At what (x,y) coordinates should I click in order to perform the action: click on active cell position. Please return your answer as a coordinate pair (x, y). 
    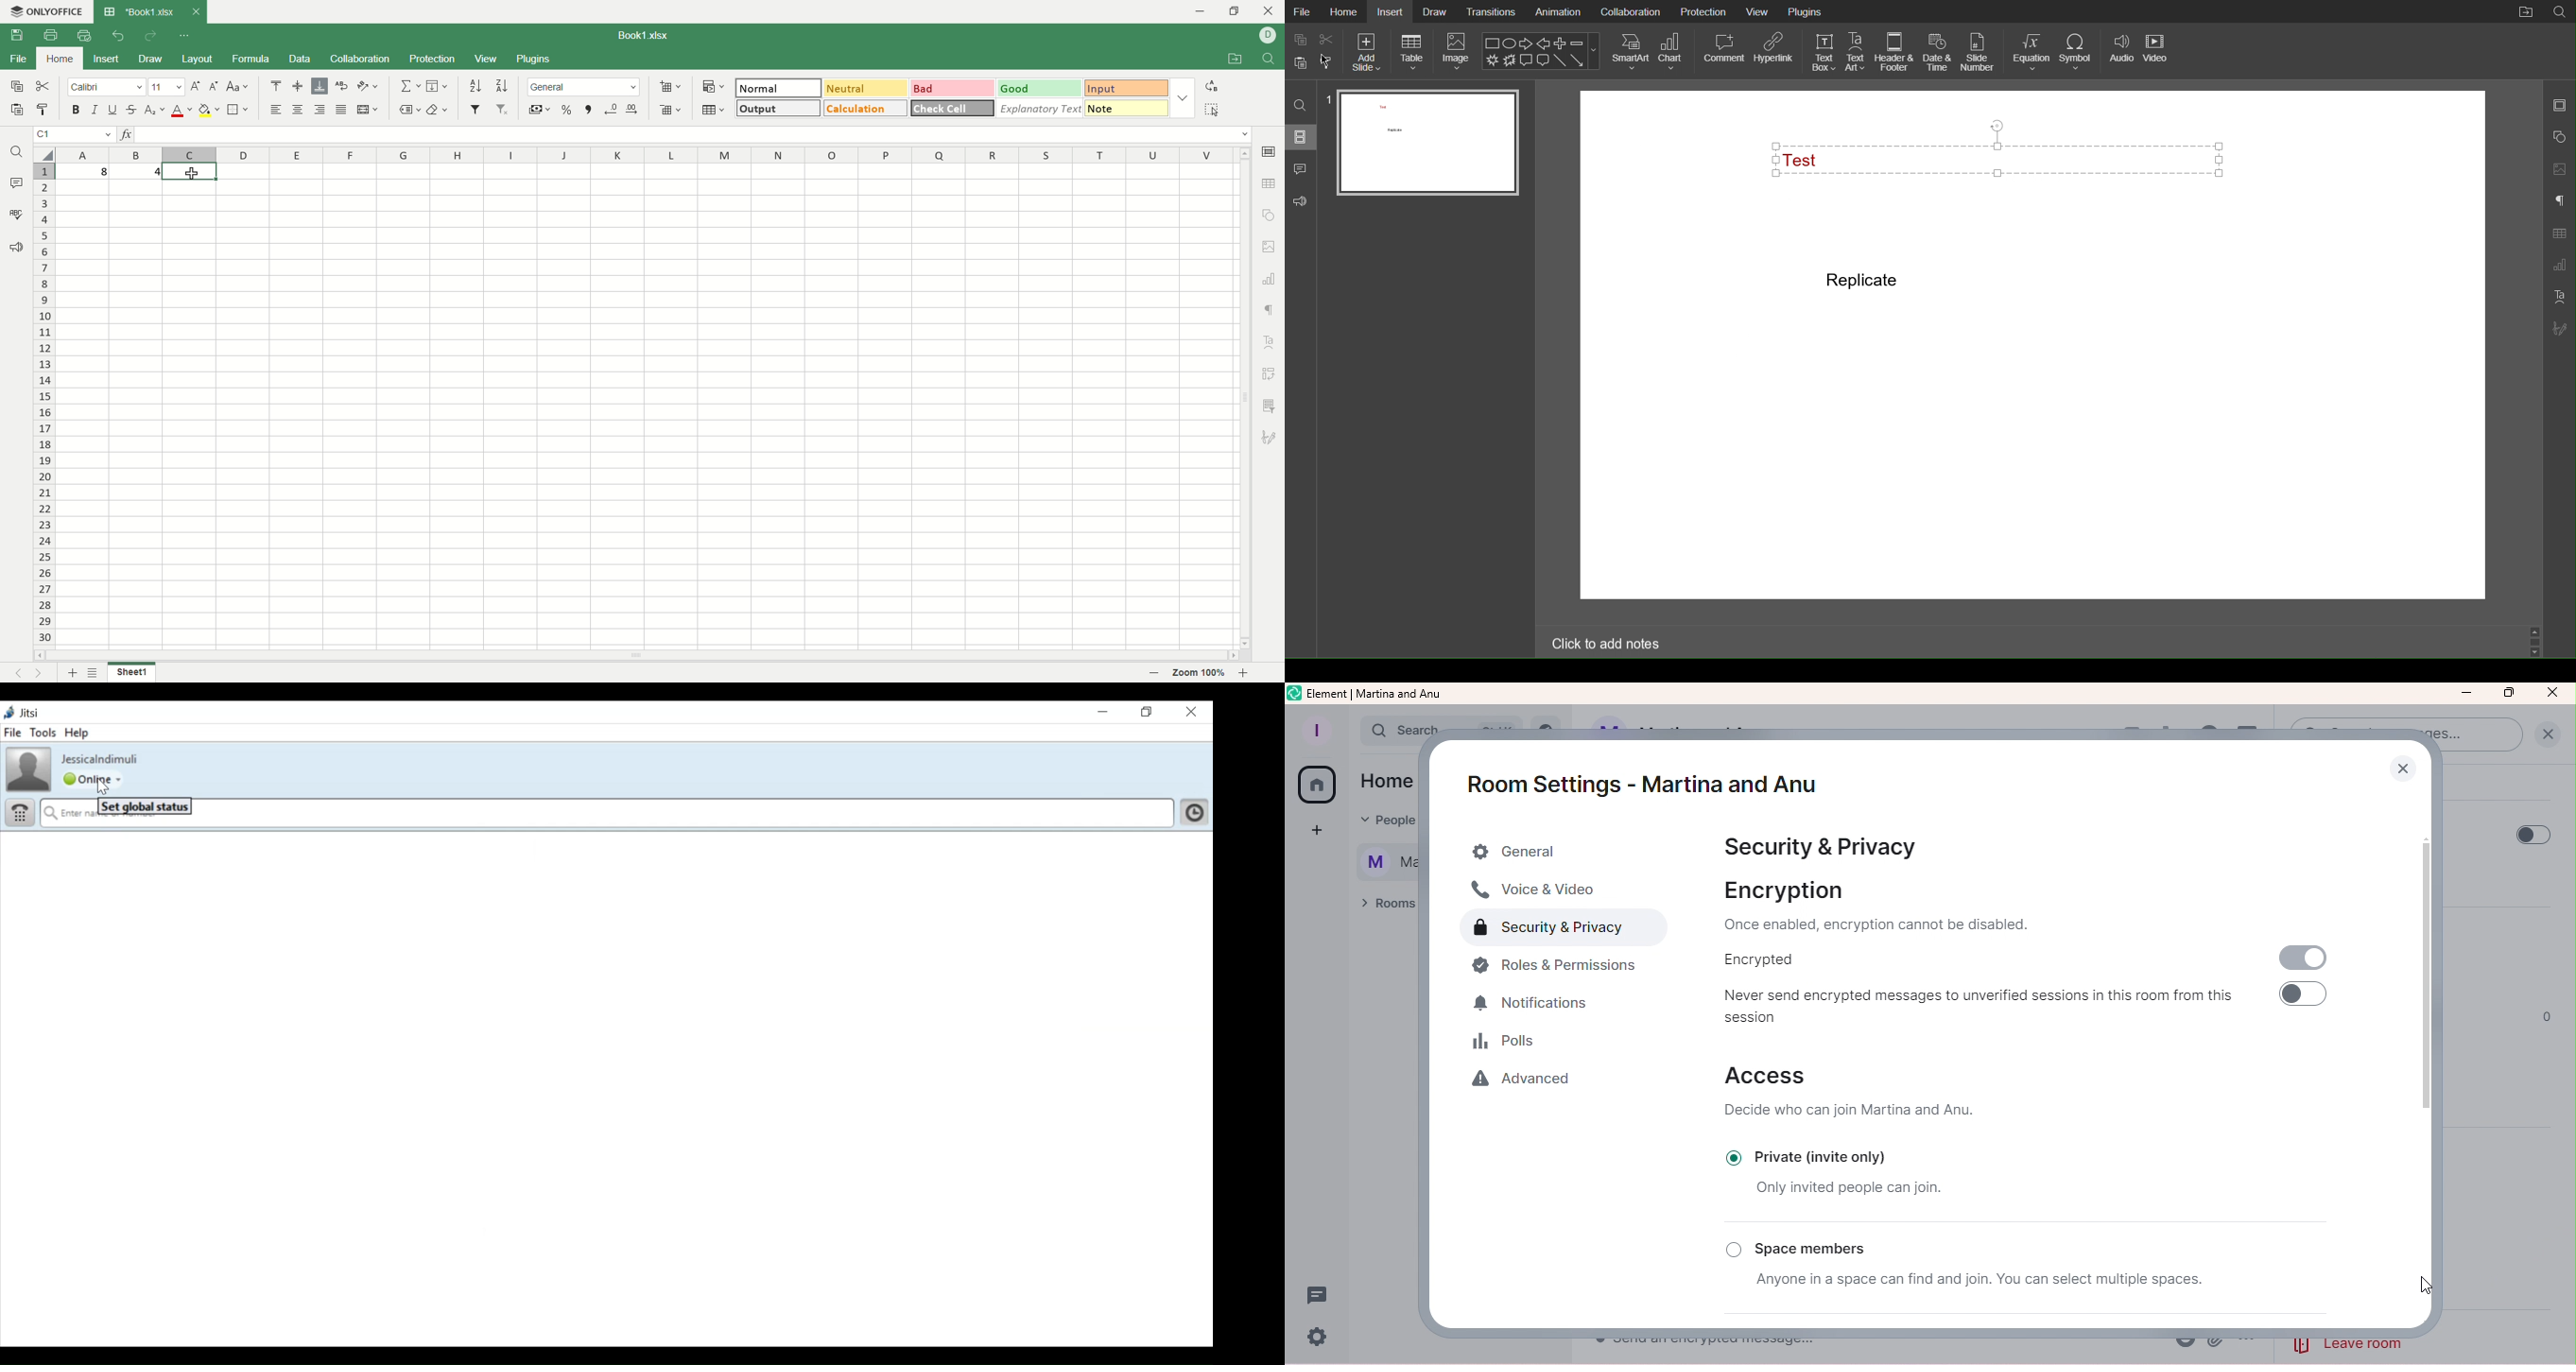
    Looking at the image, I should click on (76, 134).